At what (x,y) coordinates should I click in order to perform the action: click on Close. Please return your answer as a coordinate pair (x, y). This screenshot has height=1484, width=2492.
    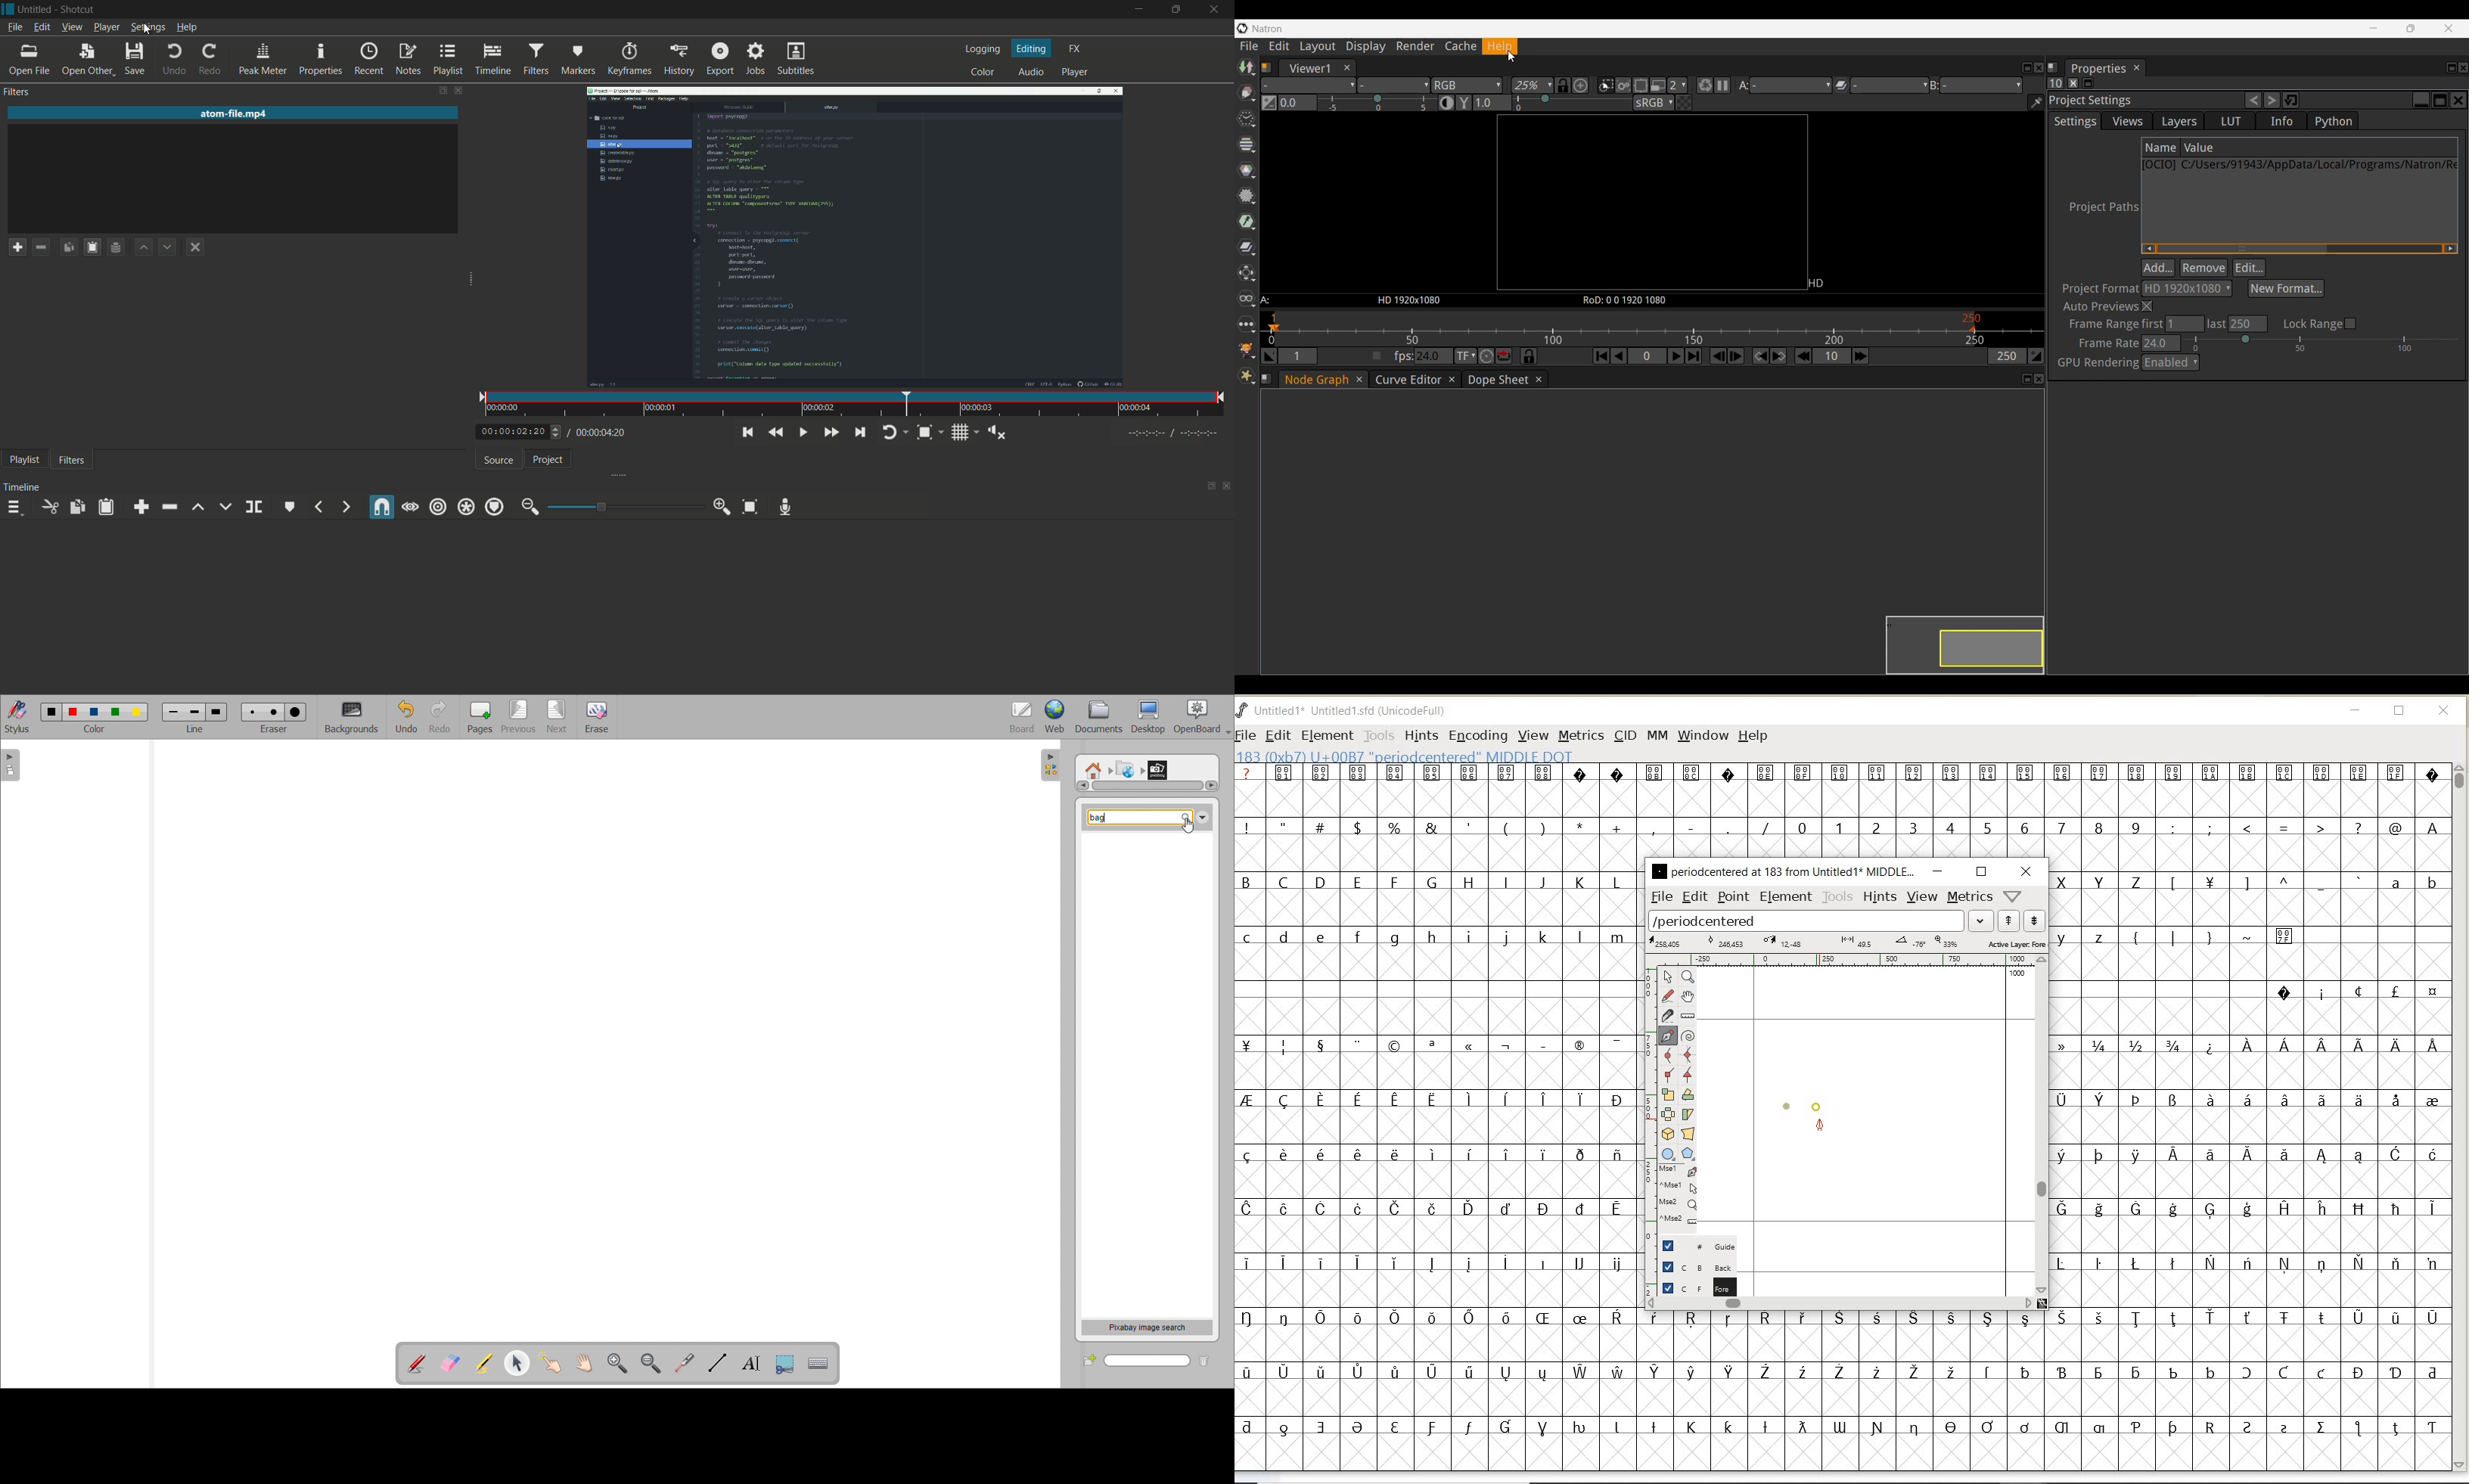
    Looking at the image, I should click on (1346, 68).